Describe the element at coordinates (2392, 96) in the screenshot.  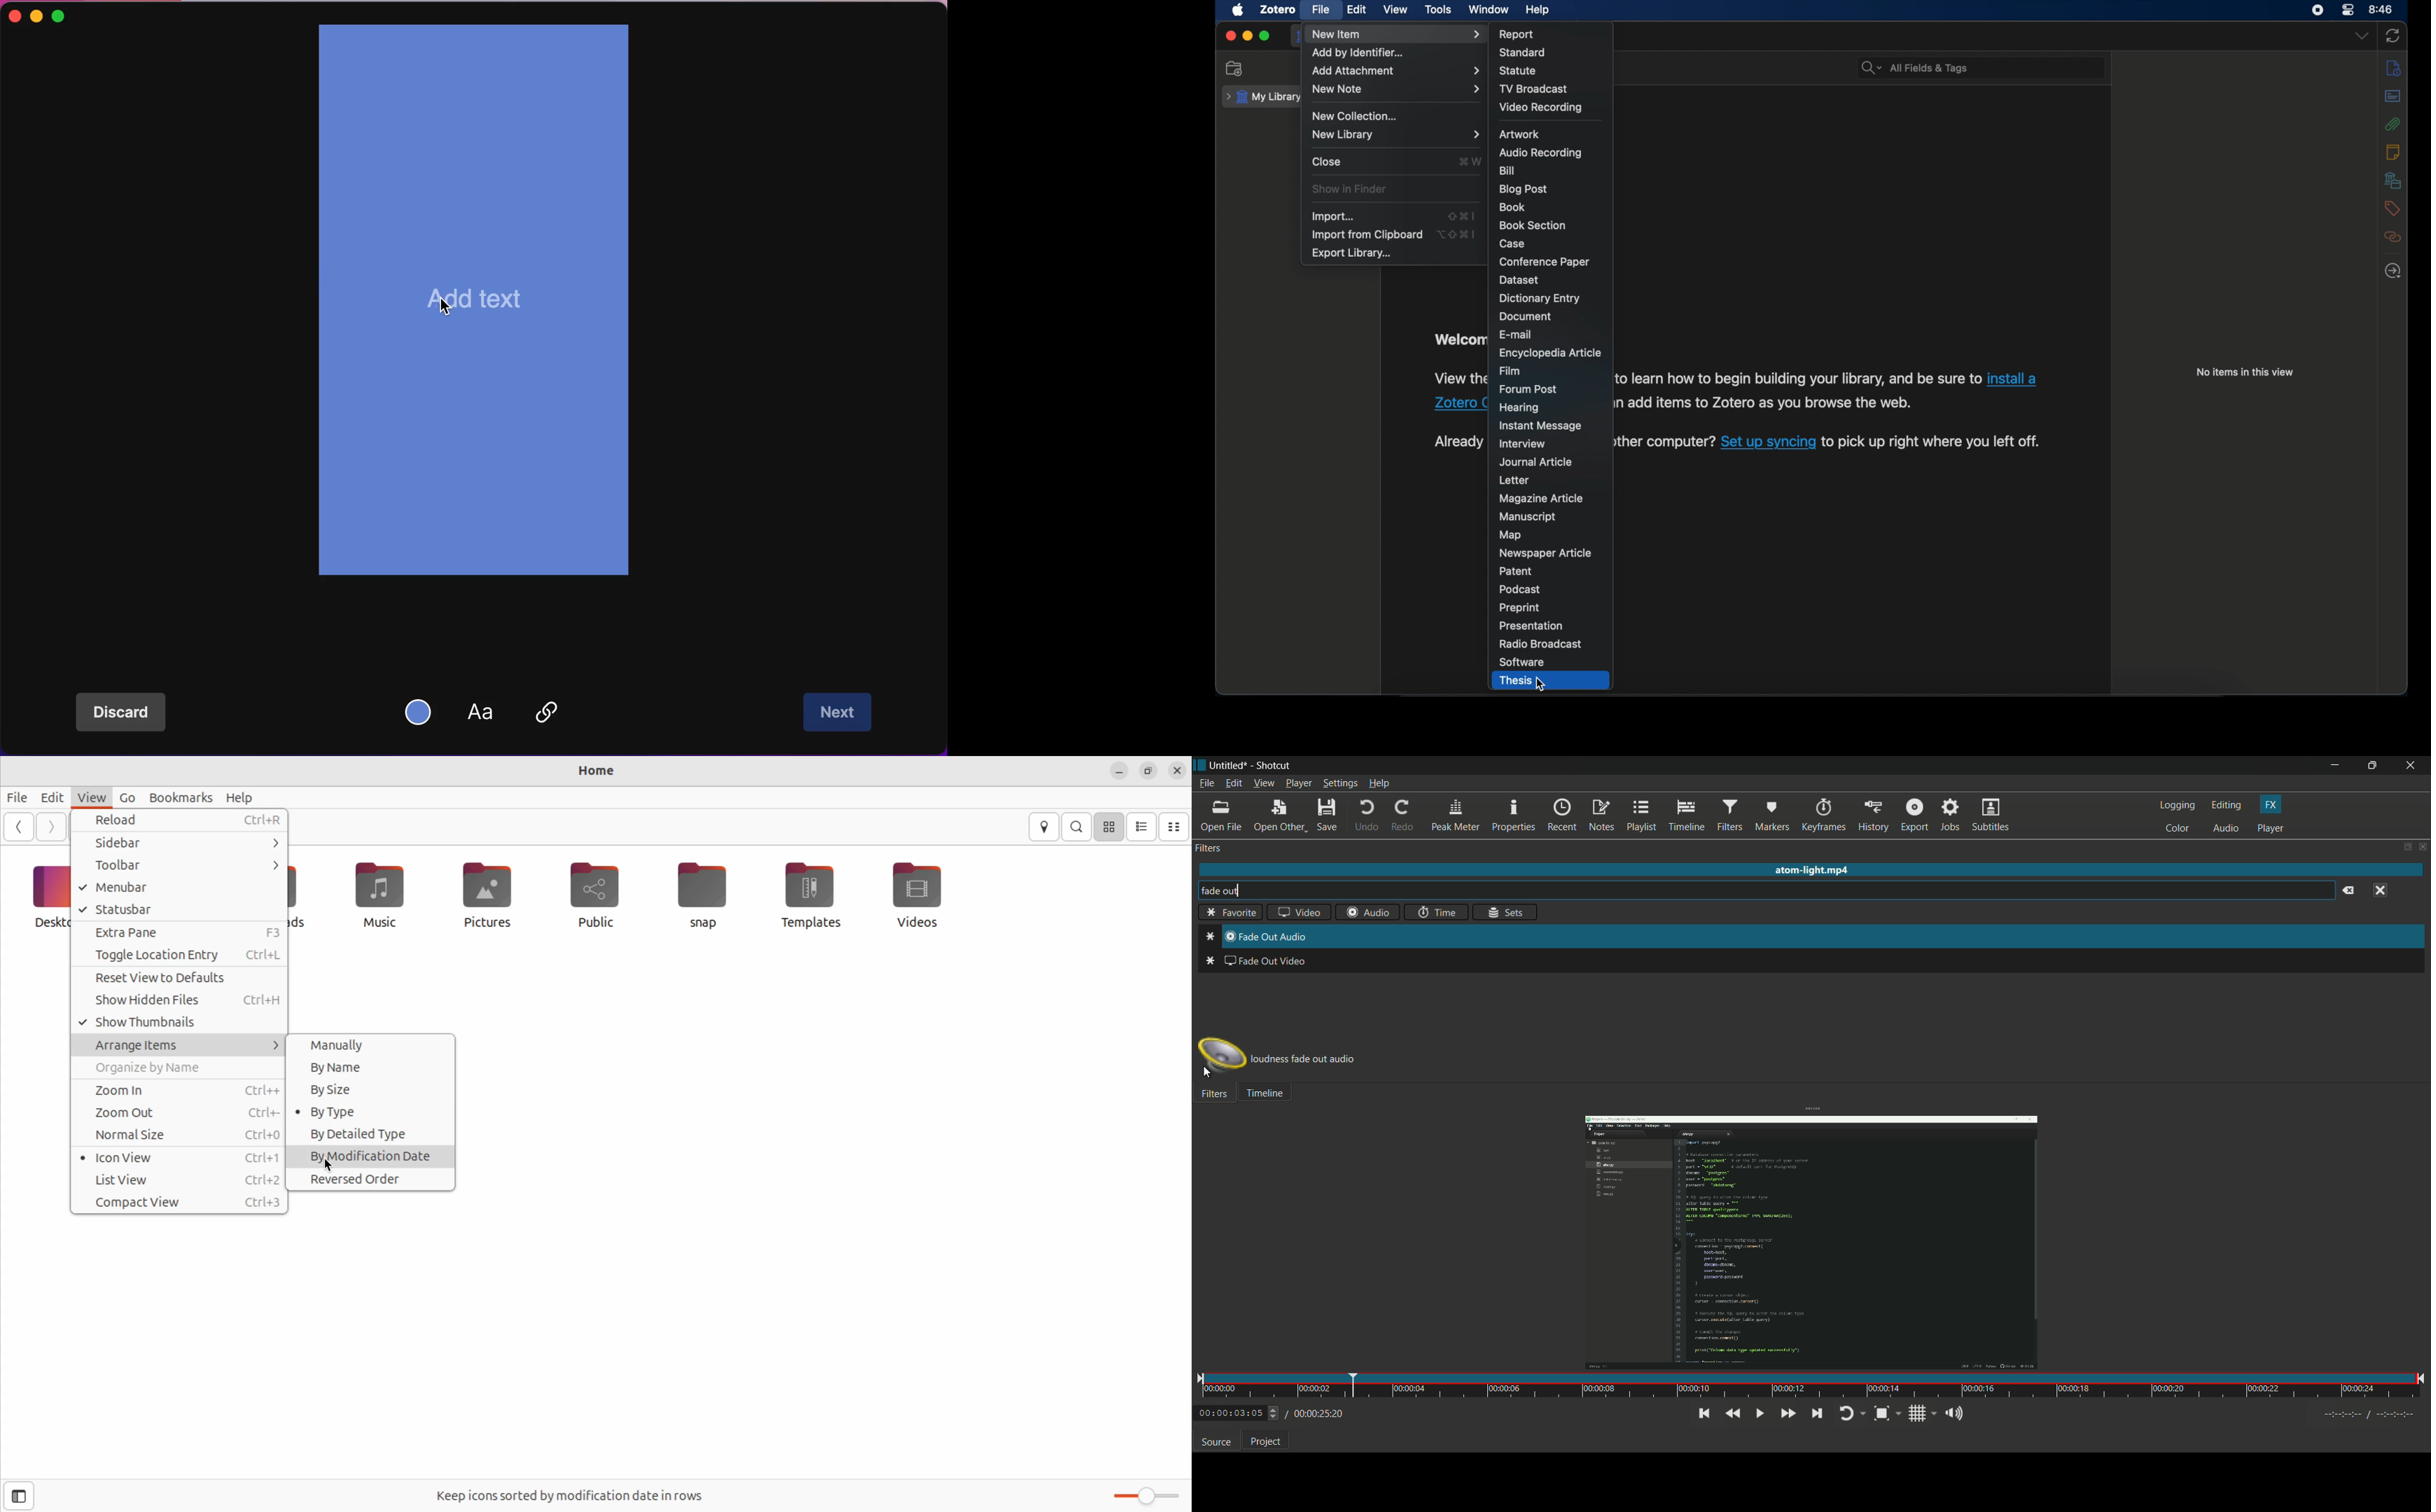
I see `abstract` at that location.